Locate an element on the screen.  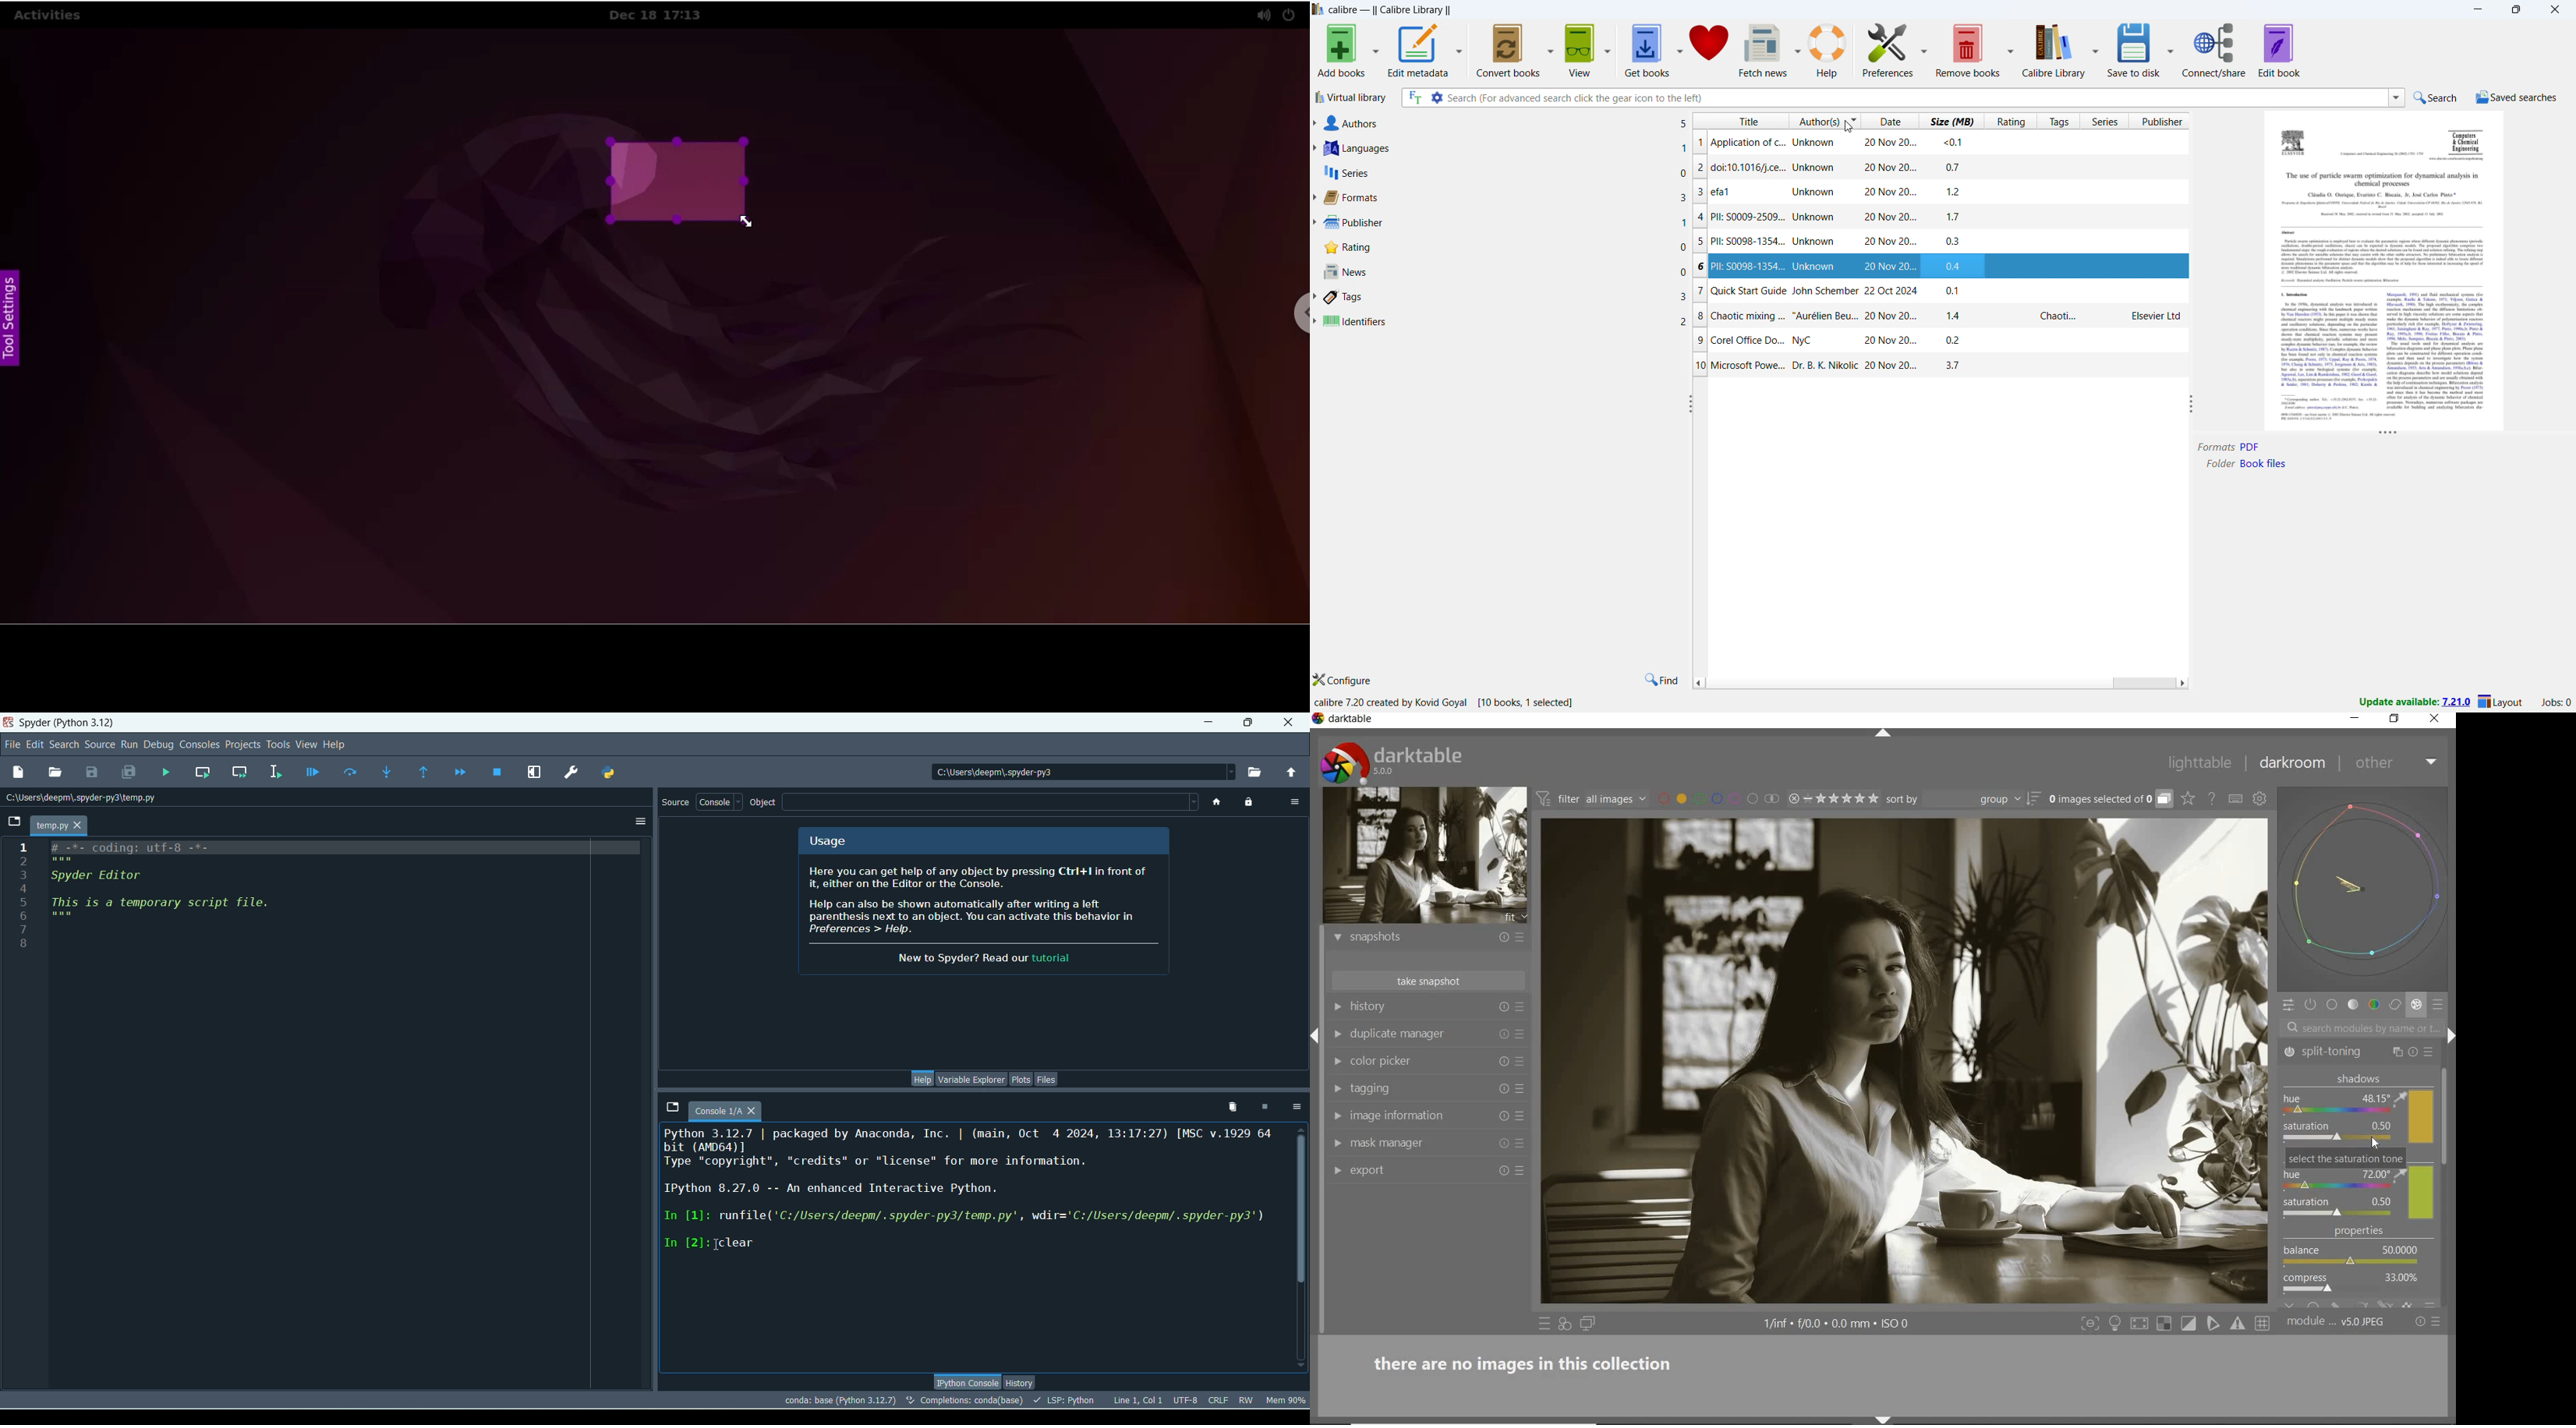
LSP-PYTHON is located at coordinates (1064, 1400).